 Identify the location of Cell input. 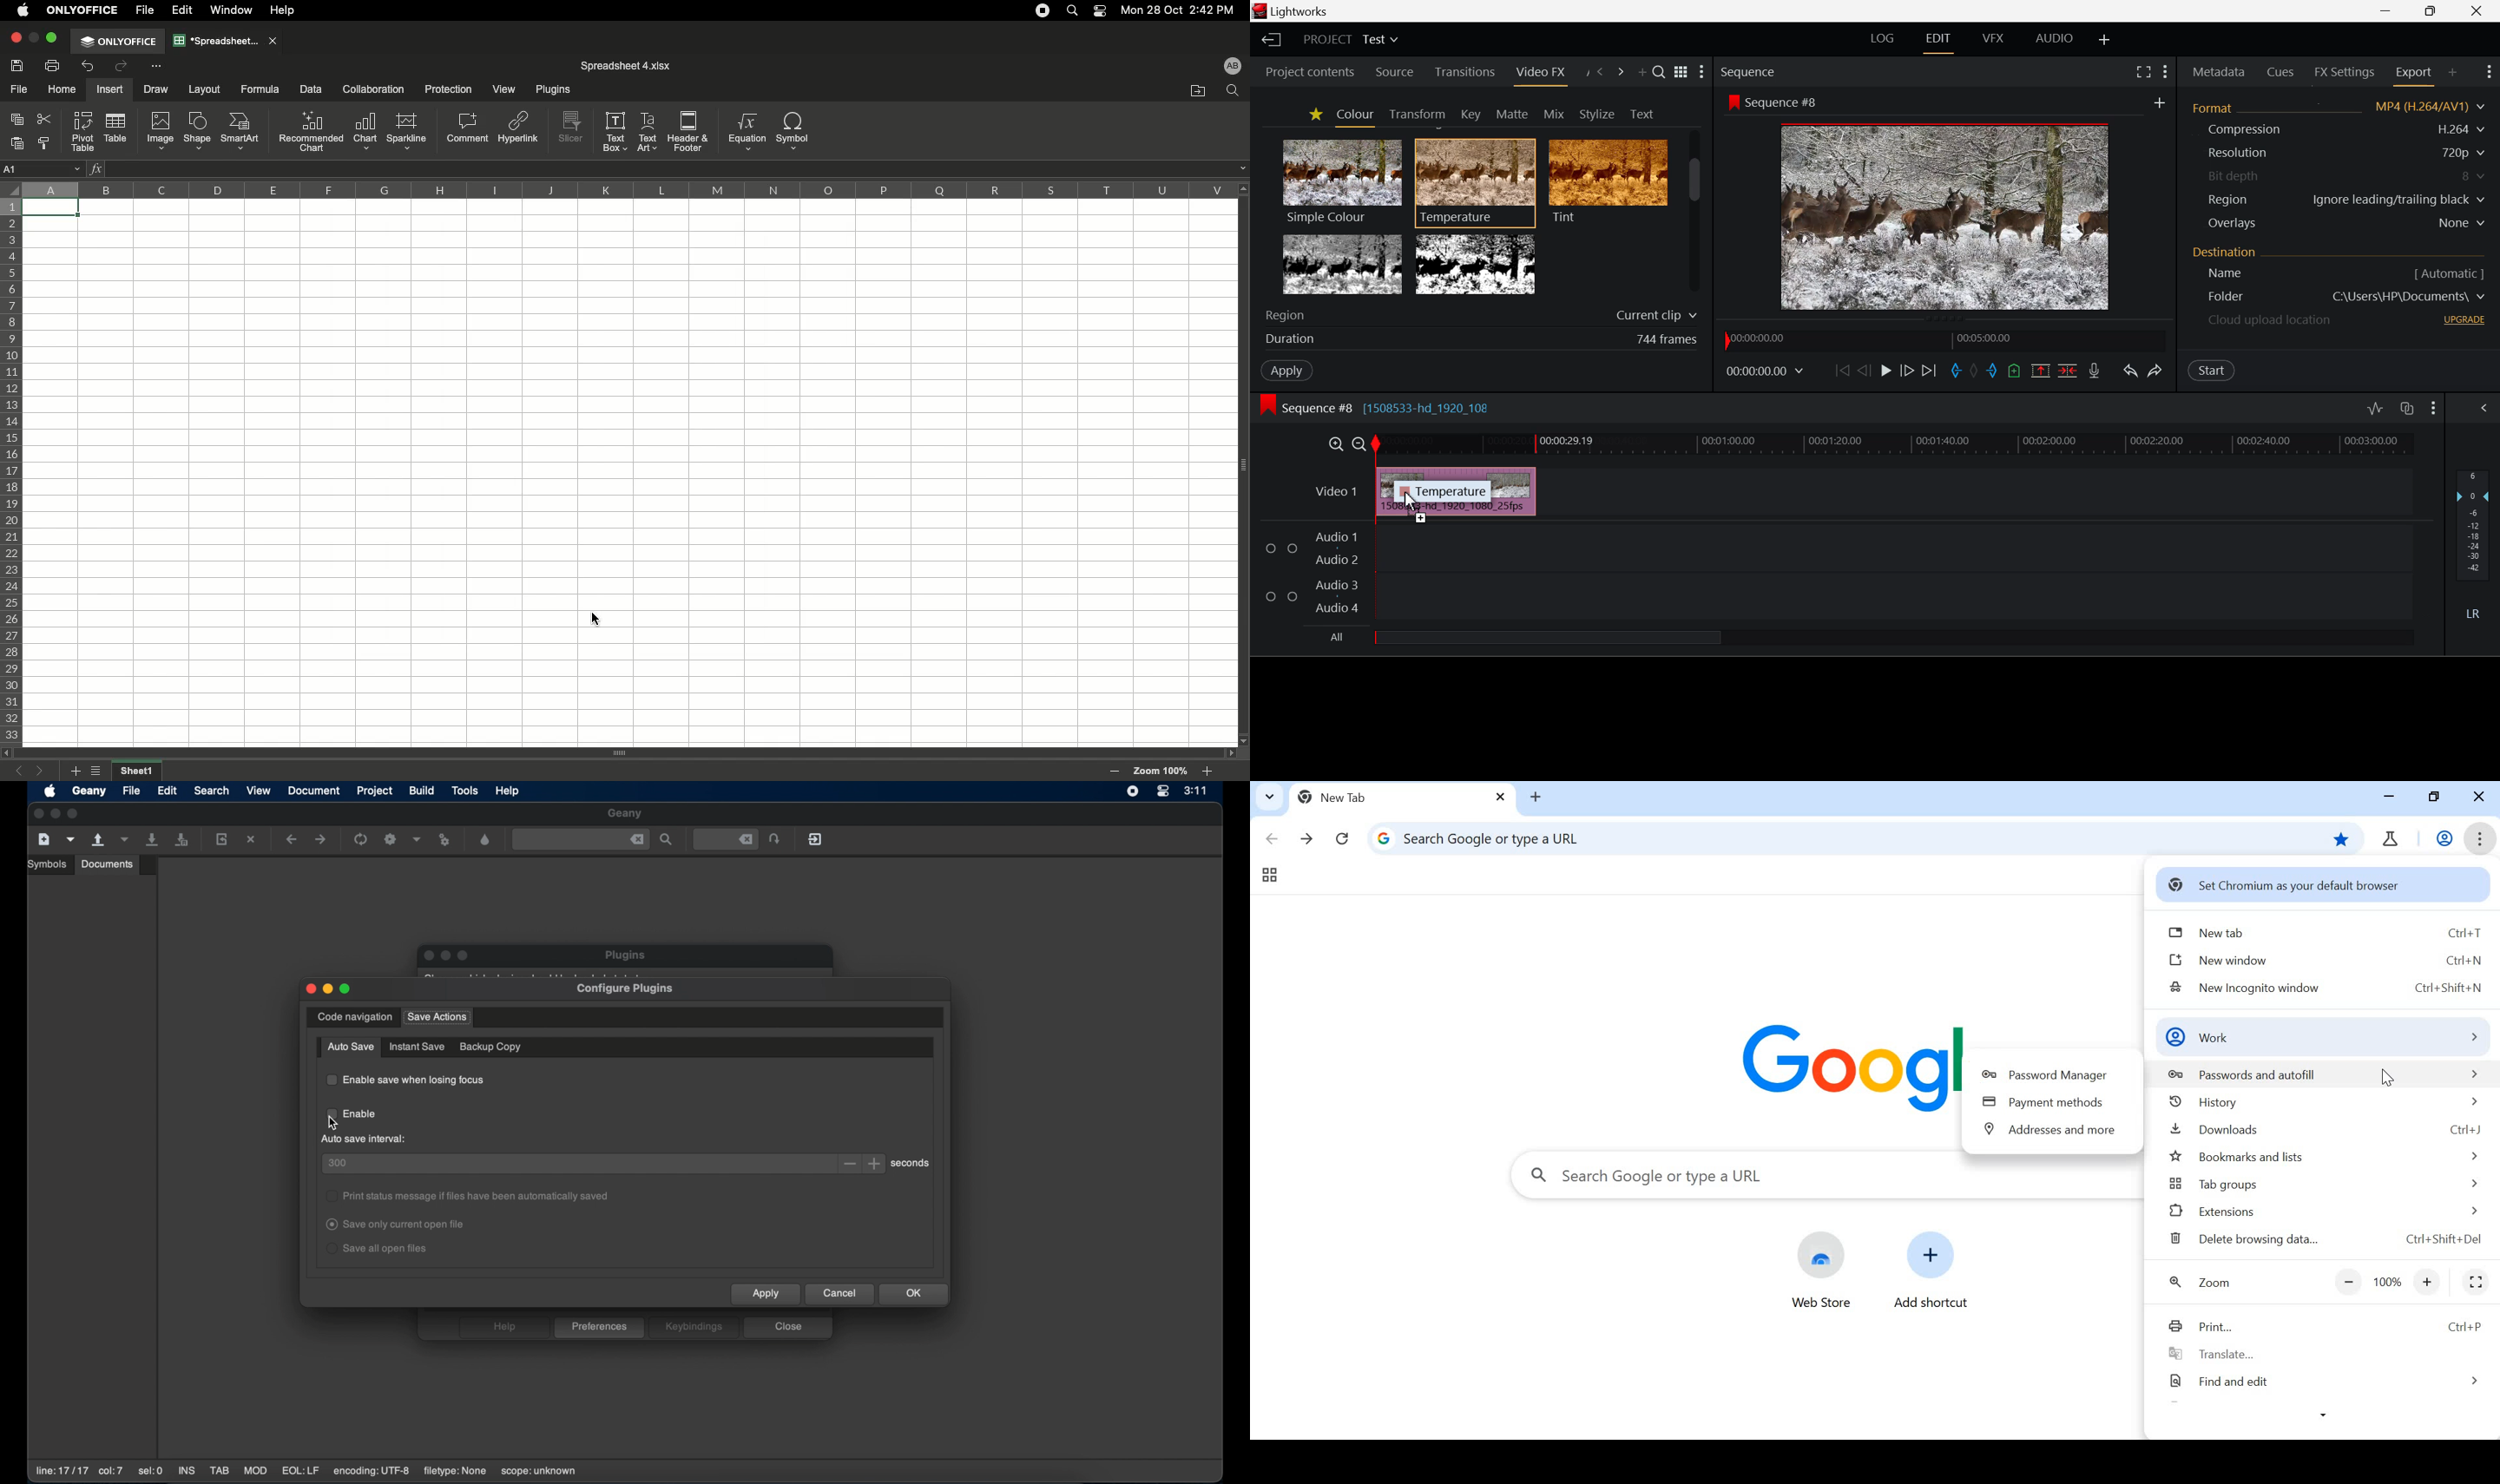
(668, 169).